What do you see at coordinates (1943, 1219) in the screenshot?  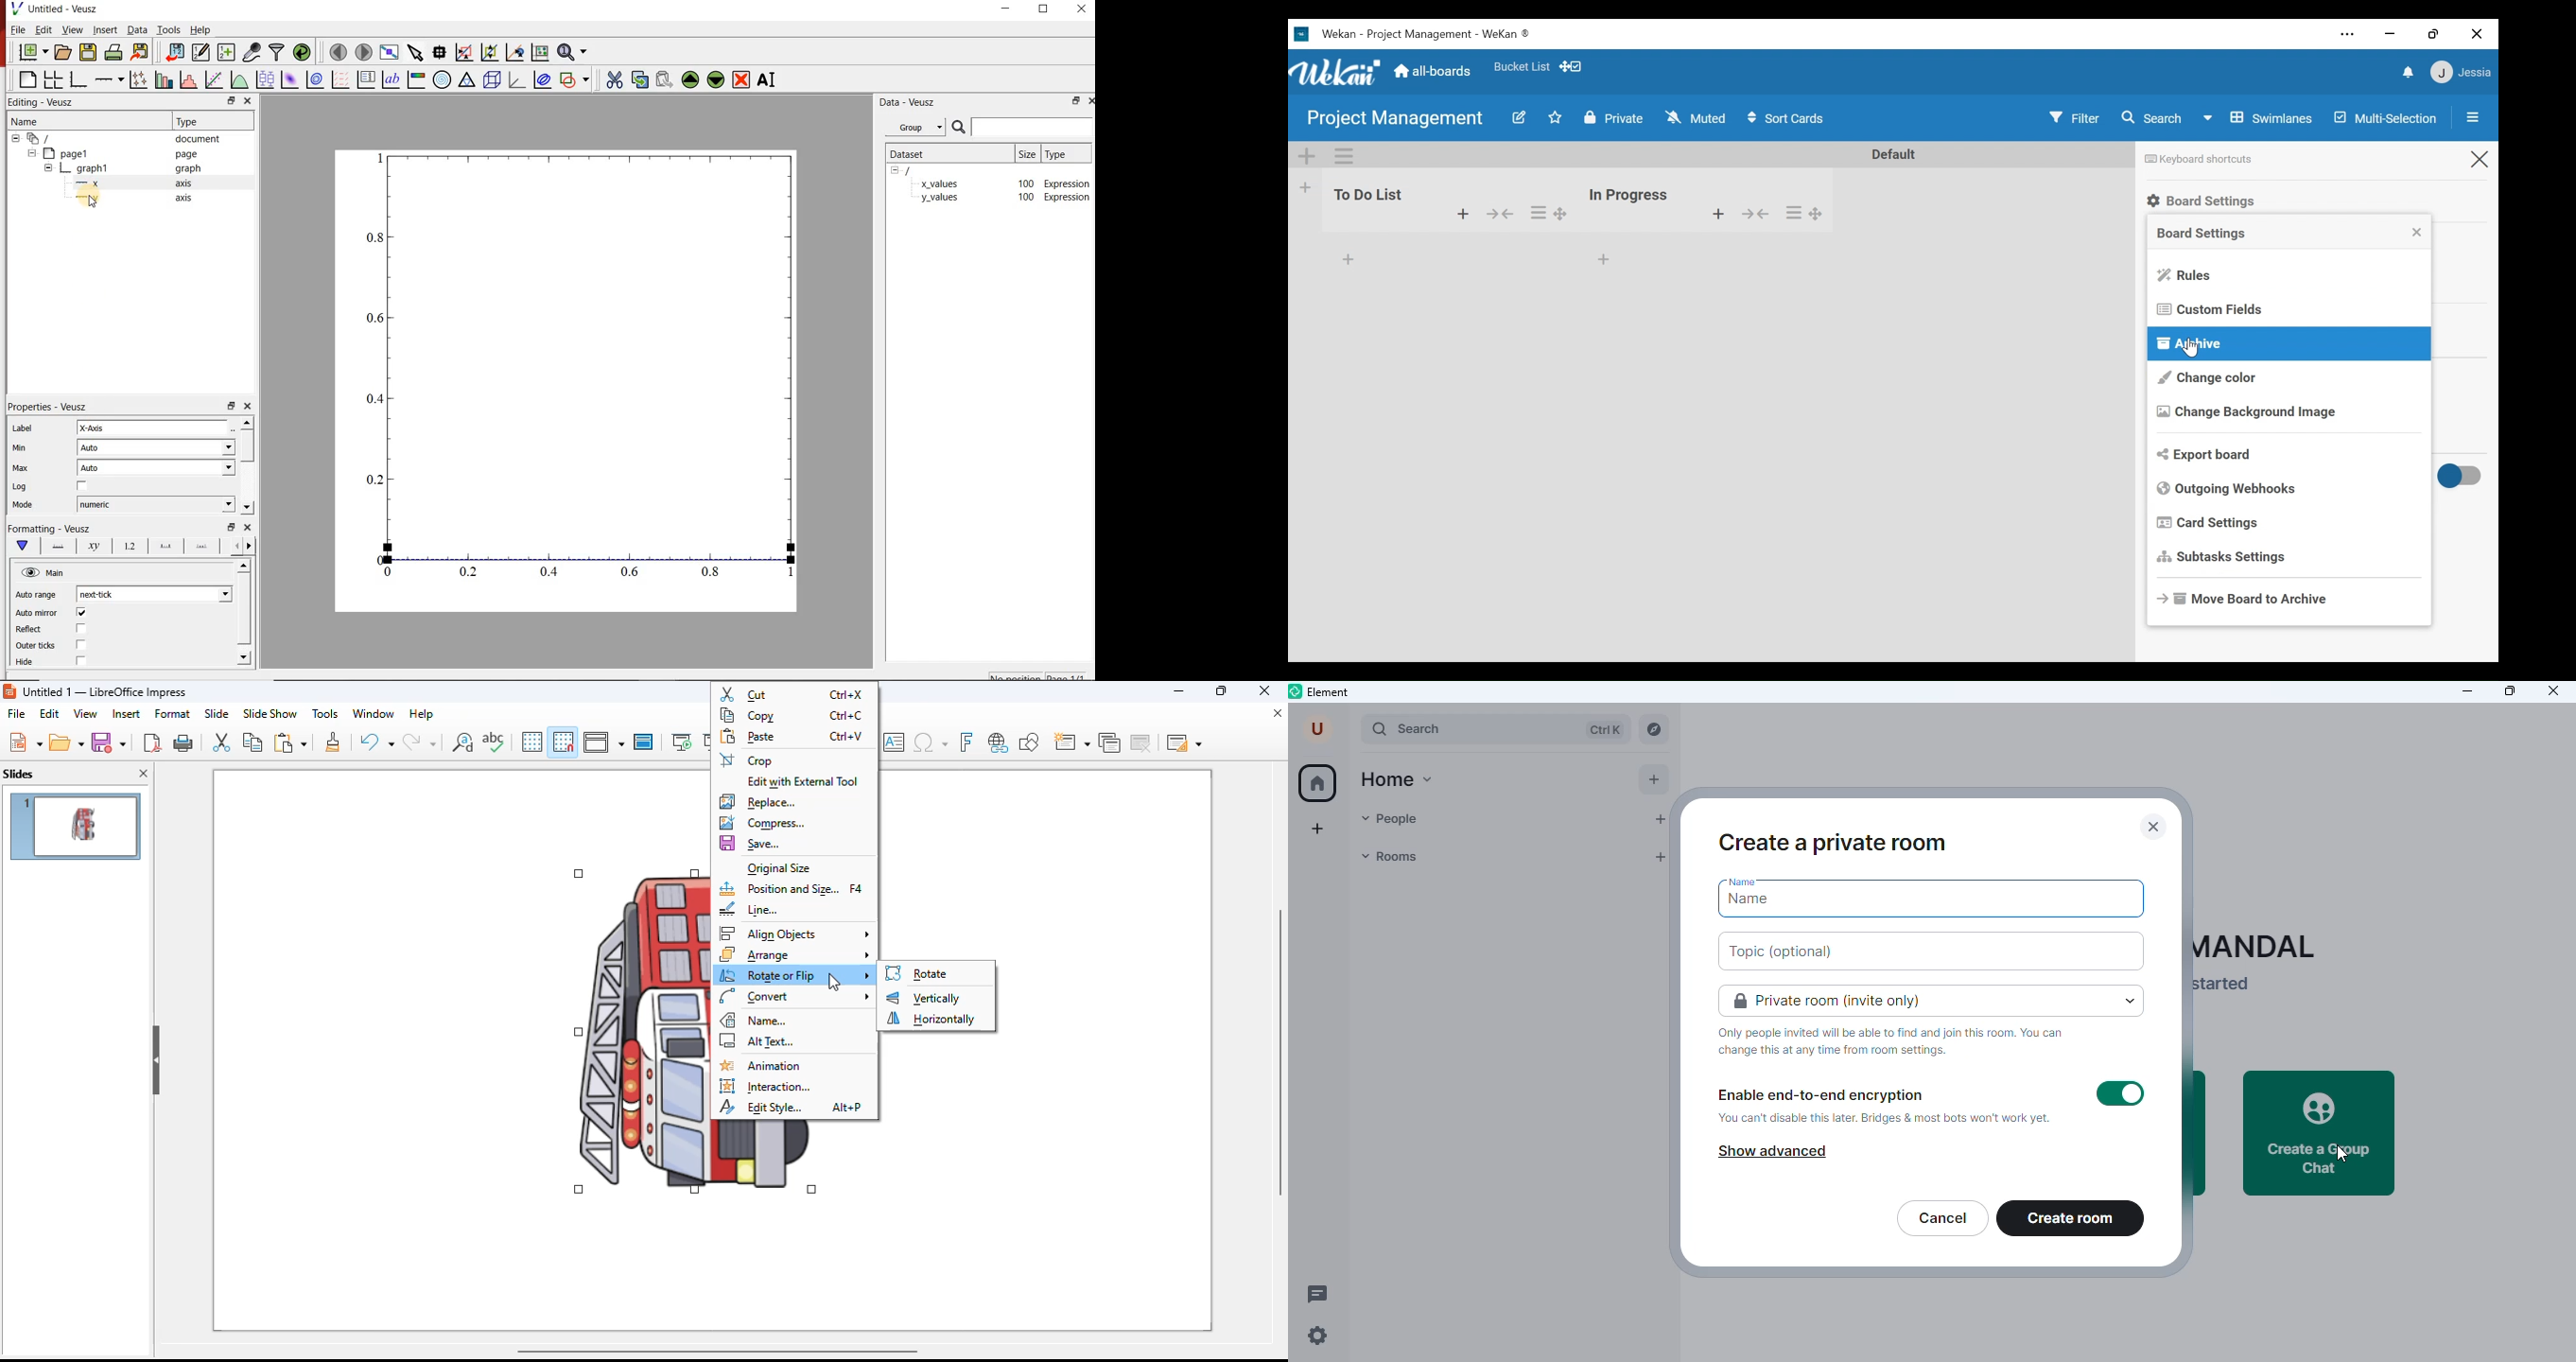 I see `cancel` at bounding box center [1943, 1219].